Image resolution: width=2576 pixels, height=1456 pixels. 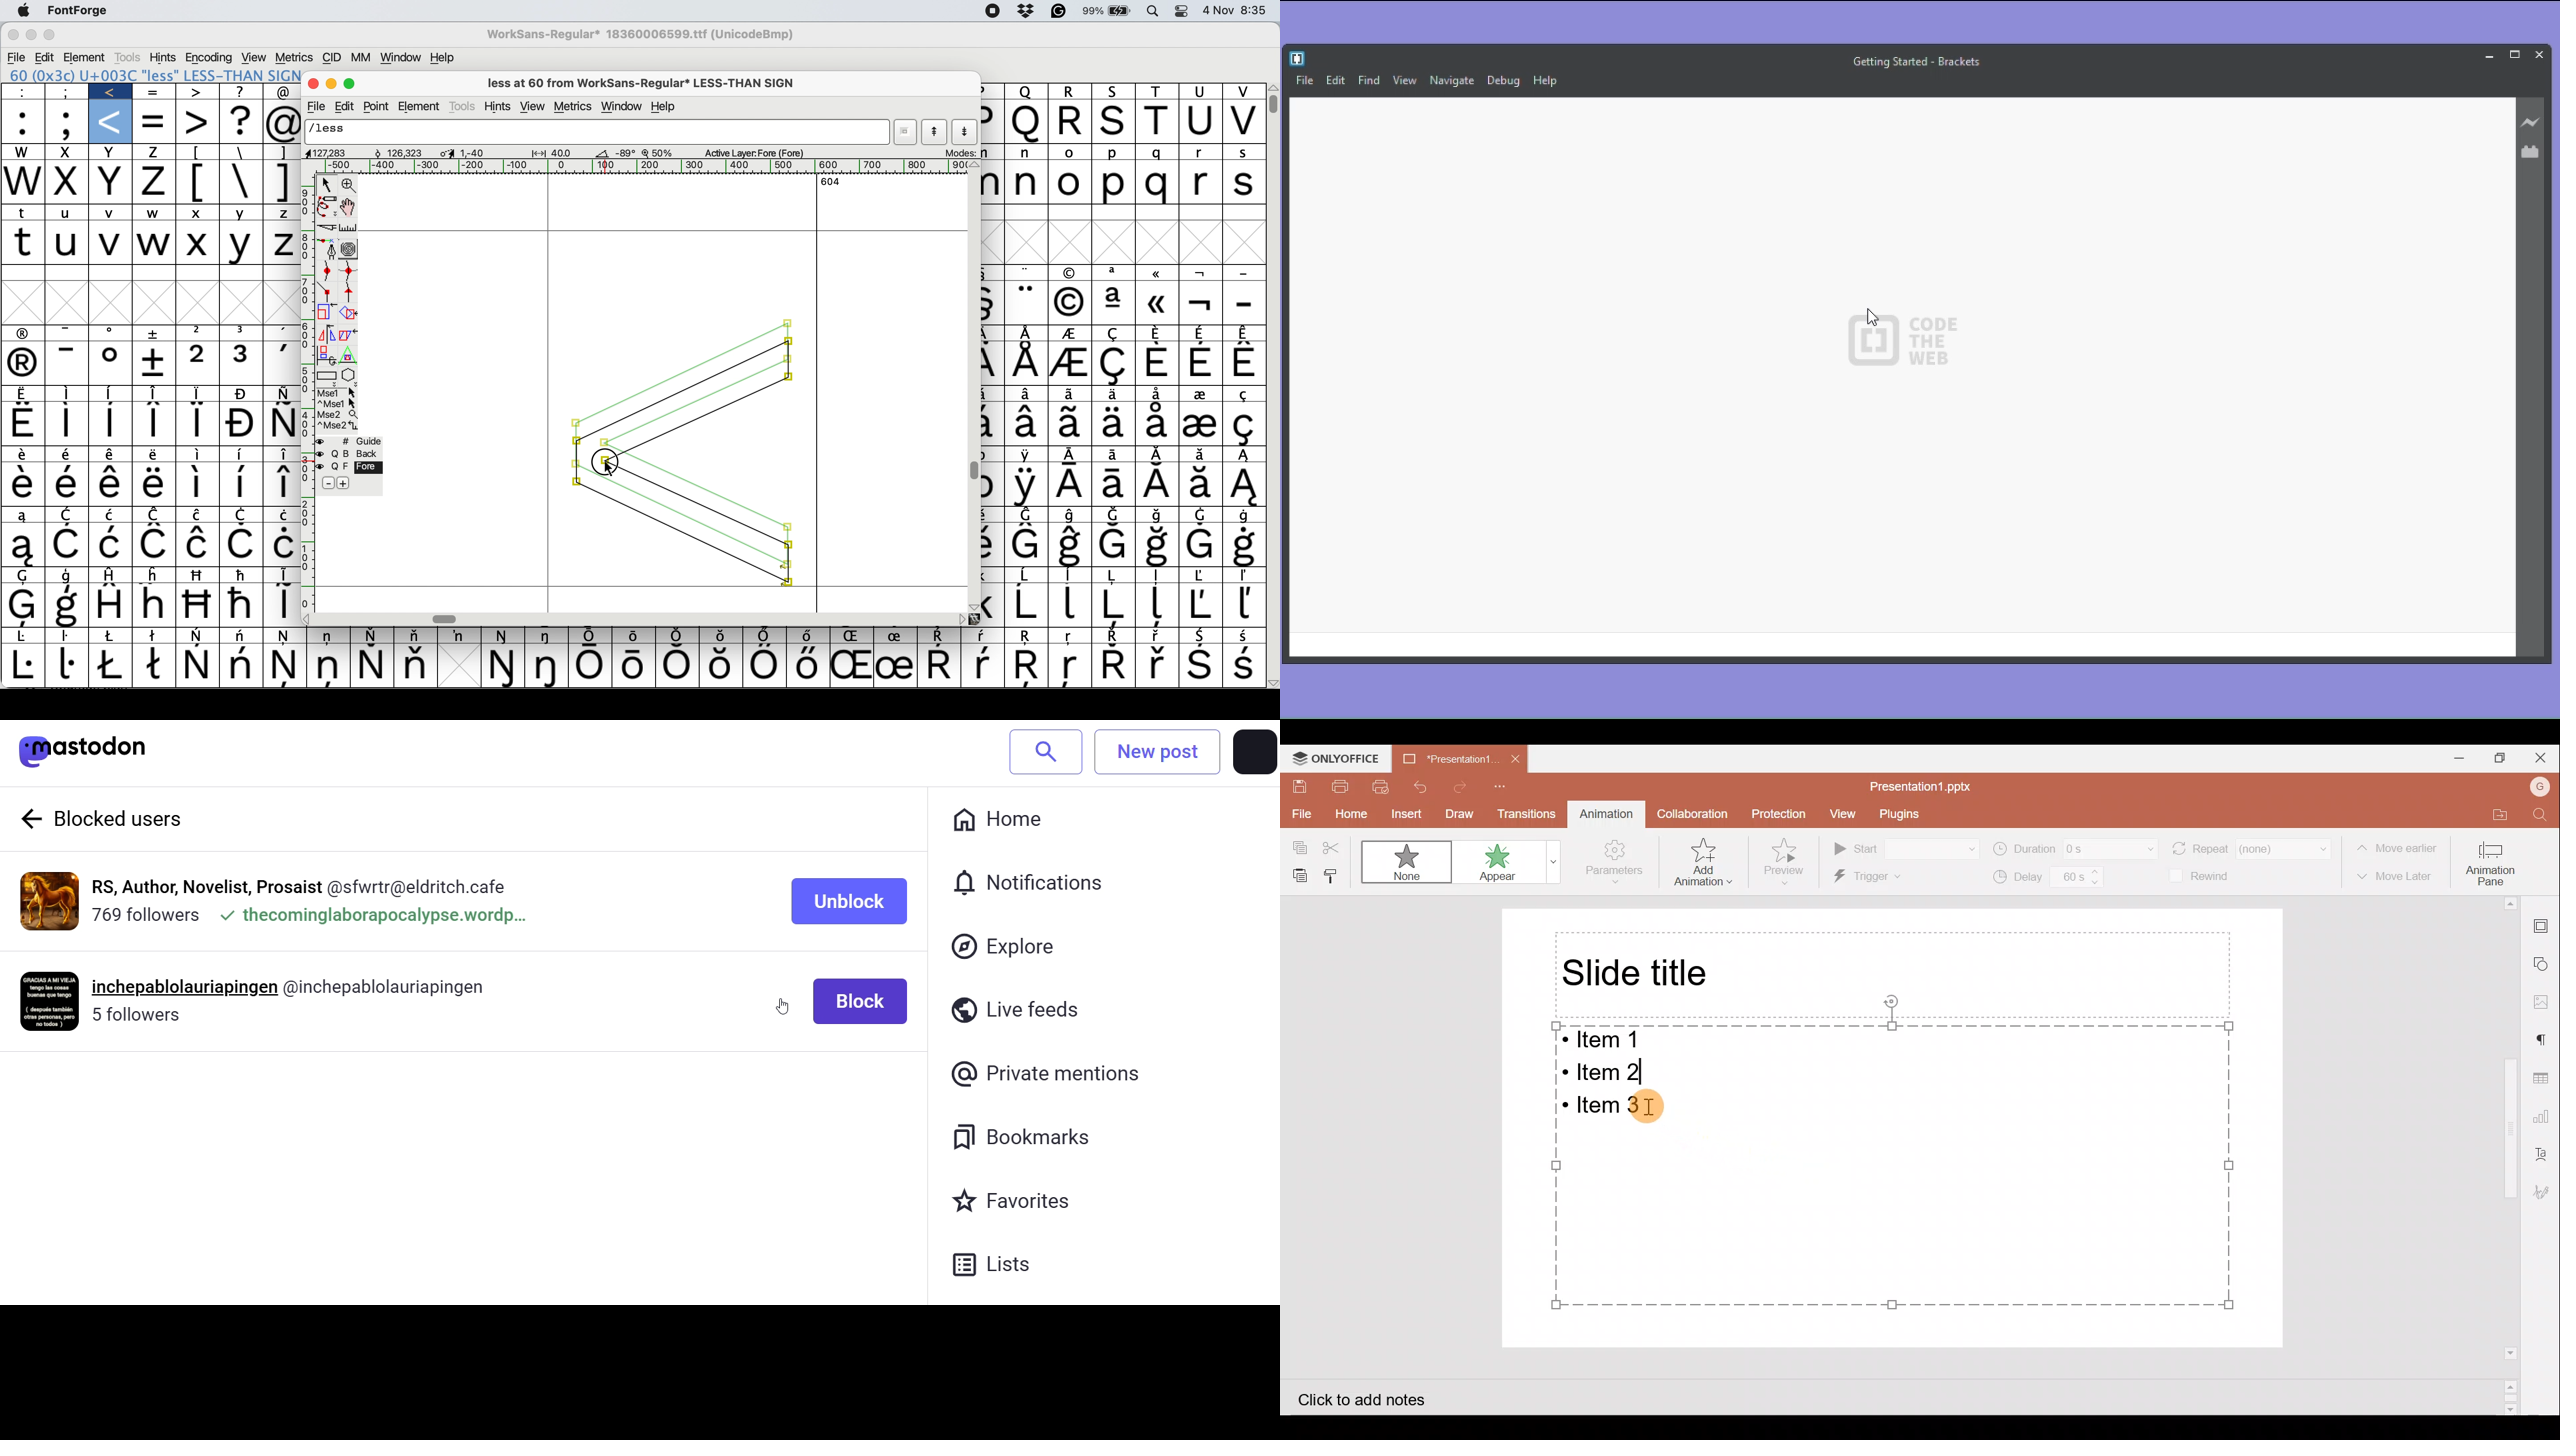 What do you see at coordinates (1200, 516) in the screenshot?
I see `Symbol` at bounding box center [1200, 516].